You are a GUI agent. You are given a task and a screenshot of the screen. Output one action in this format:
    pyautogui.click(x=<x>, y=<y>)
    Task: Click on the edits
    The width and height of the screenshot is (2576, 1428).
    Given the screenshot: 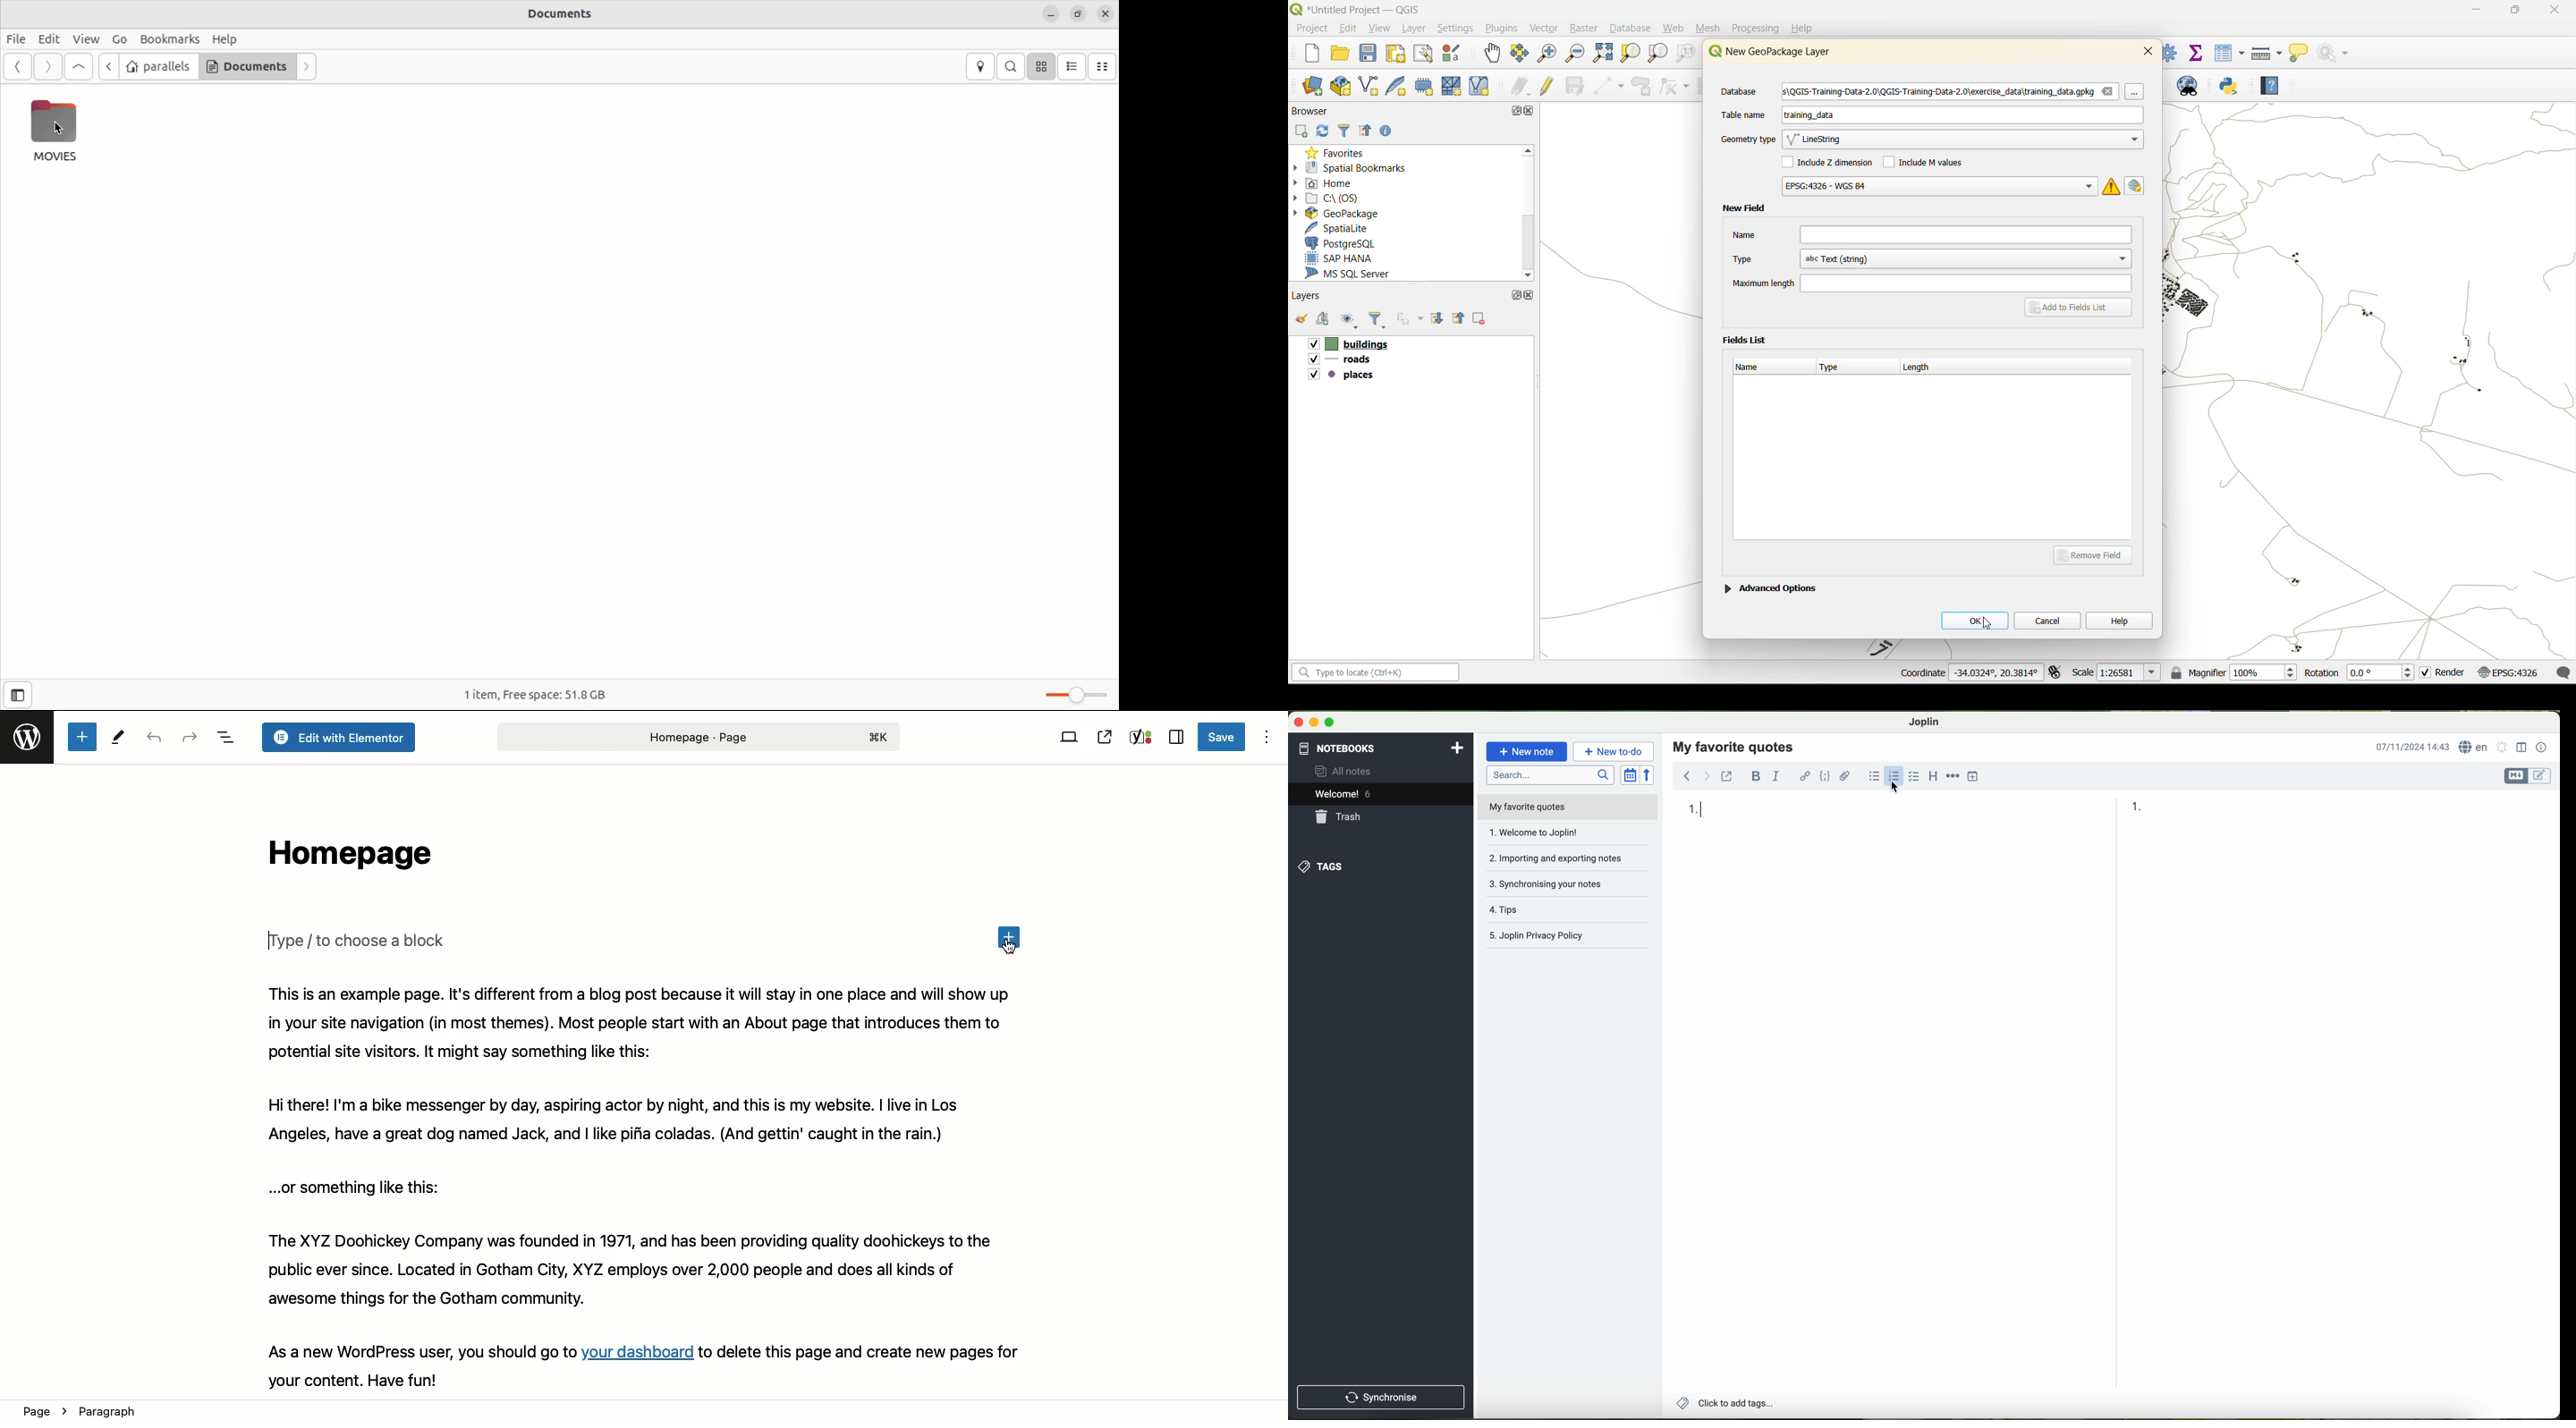 What is the action you would take?
    pyautogui.click(x=1521, y=87)
    